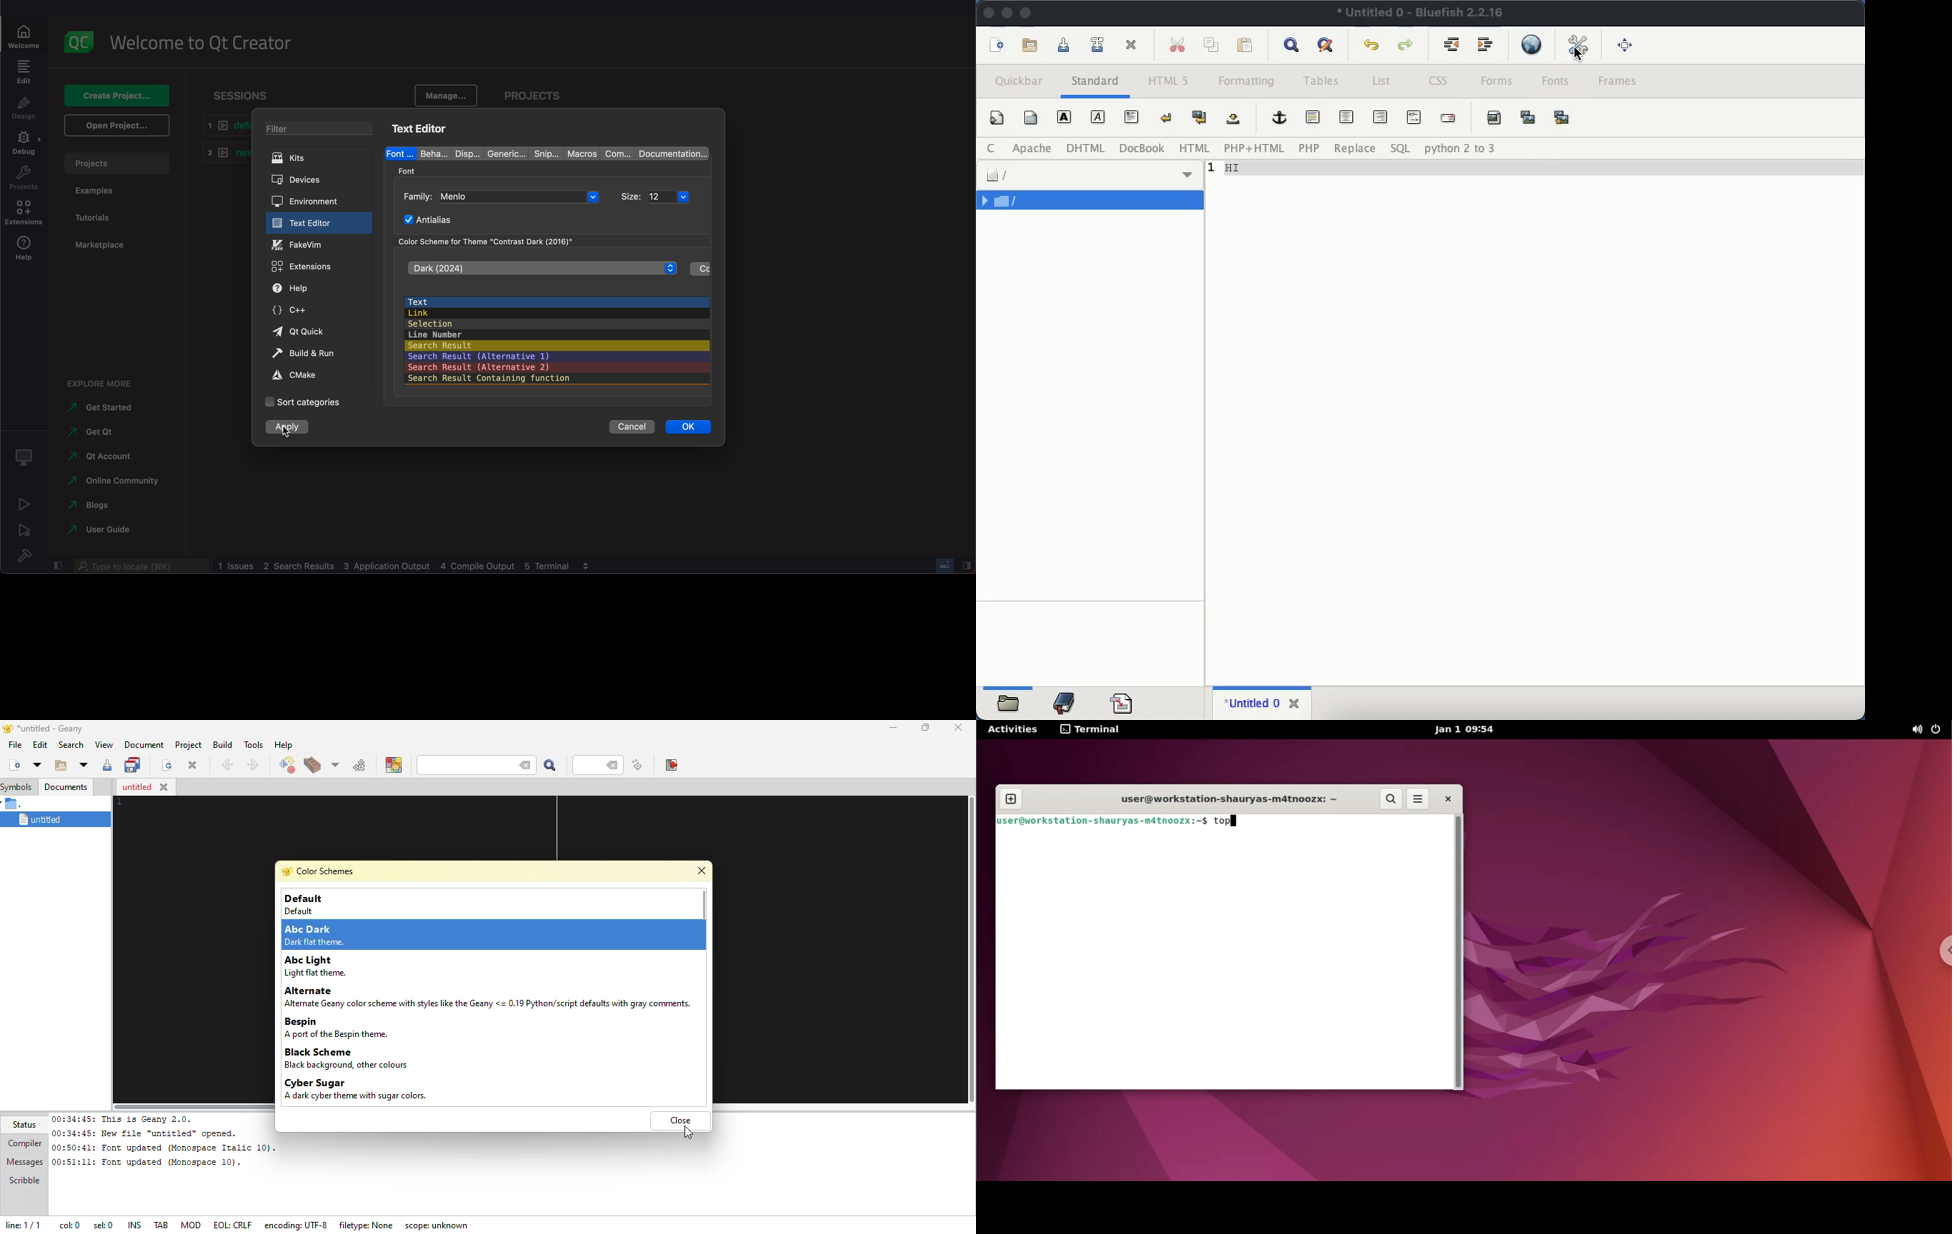 The height and width of the screenshot is (1260, 1960). What do you see at coordinates (22, 1182) in the screenshot?
I see `scribble` at bounding box center [22, 1182].